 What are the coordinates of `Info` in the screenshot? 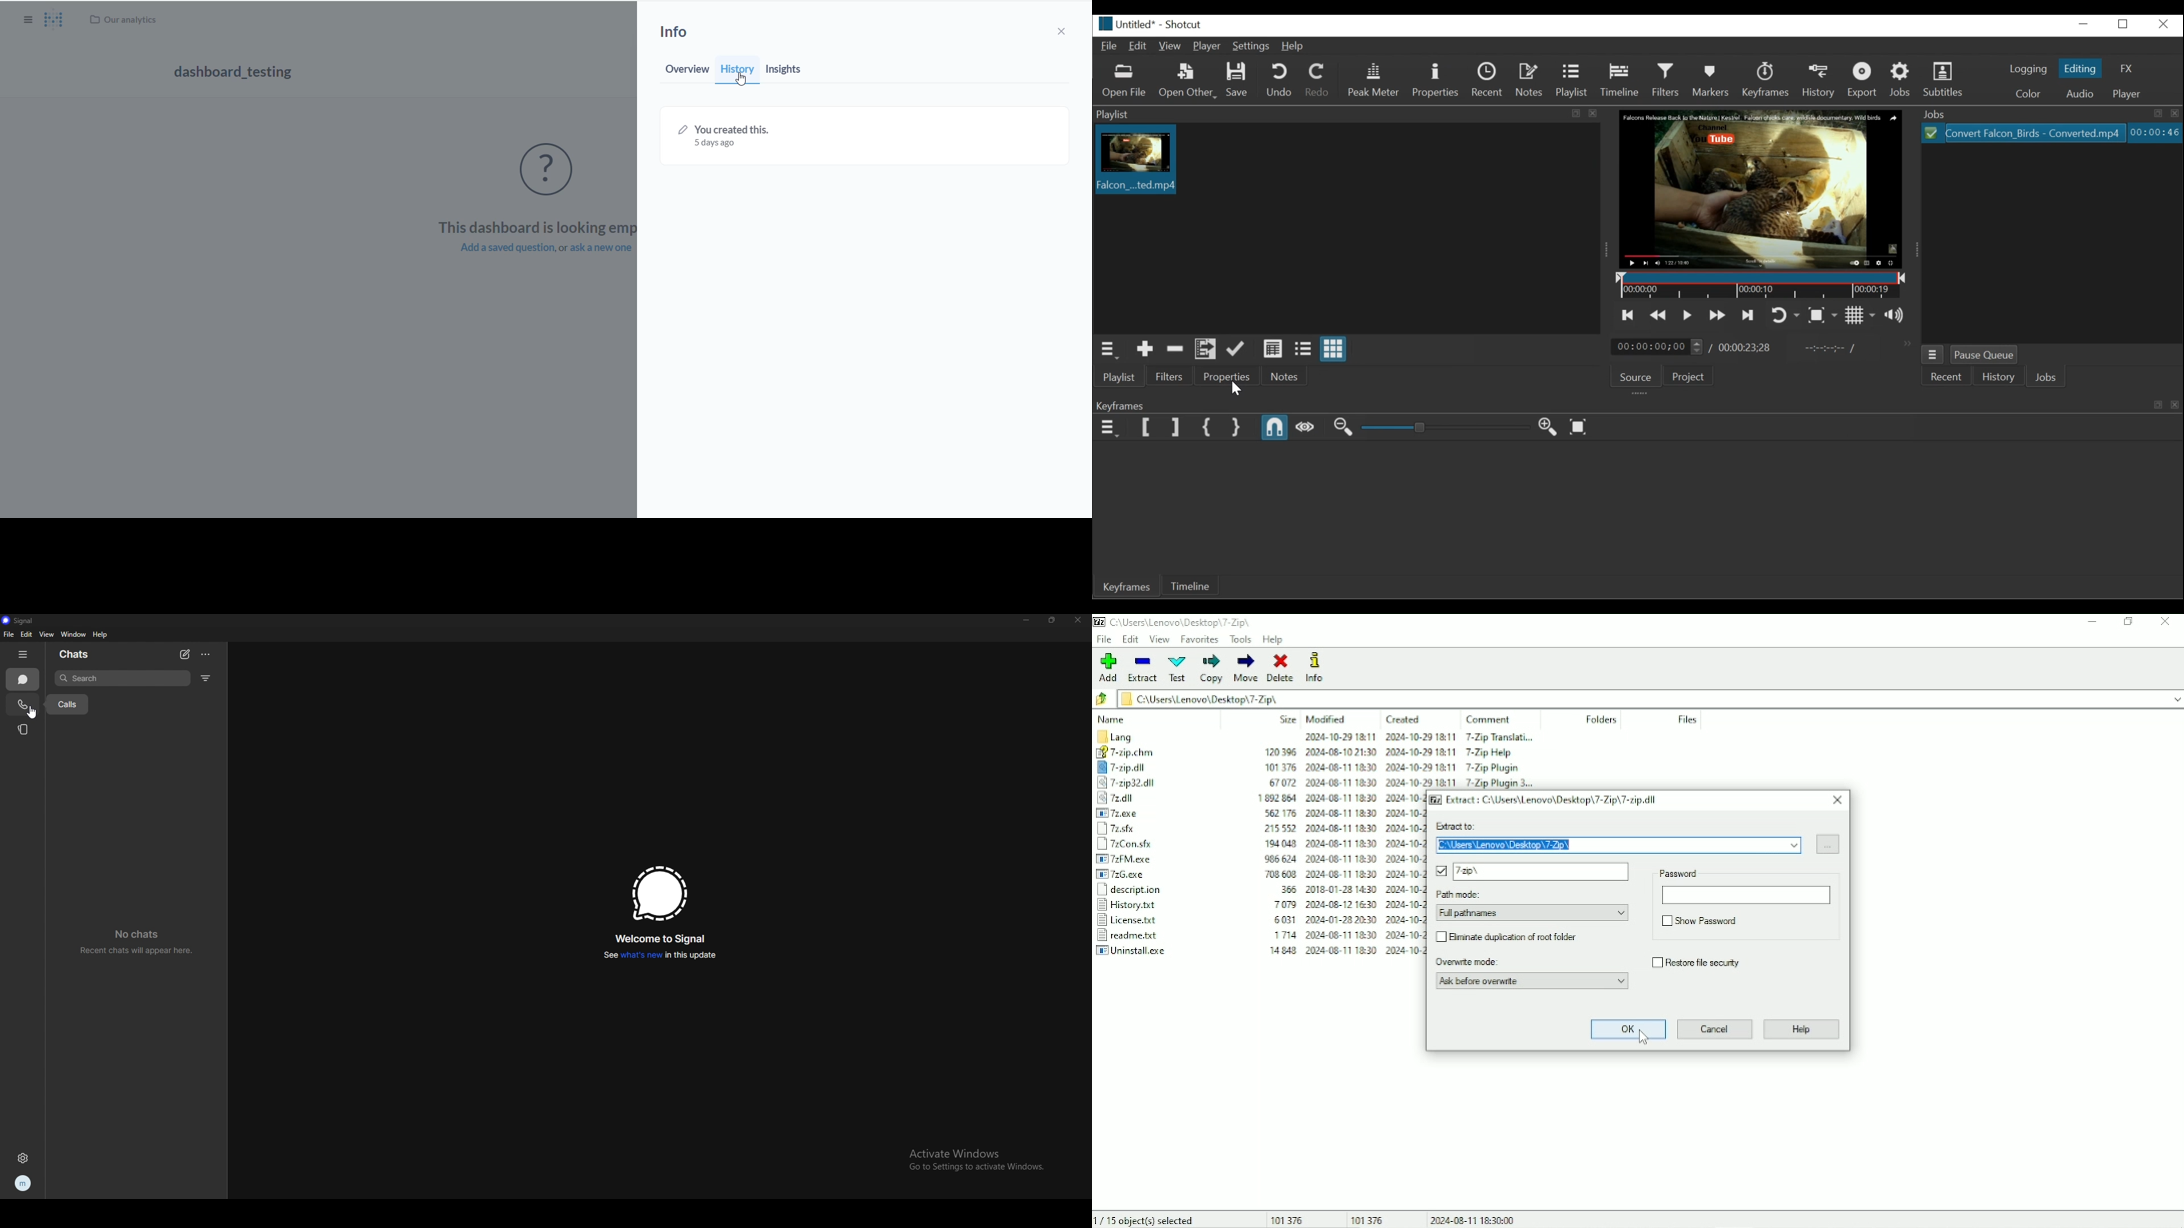 It's located at (1317, 668).